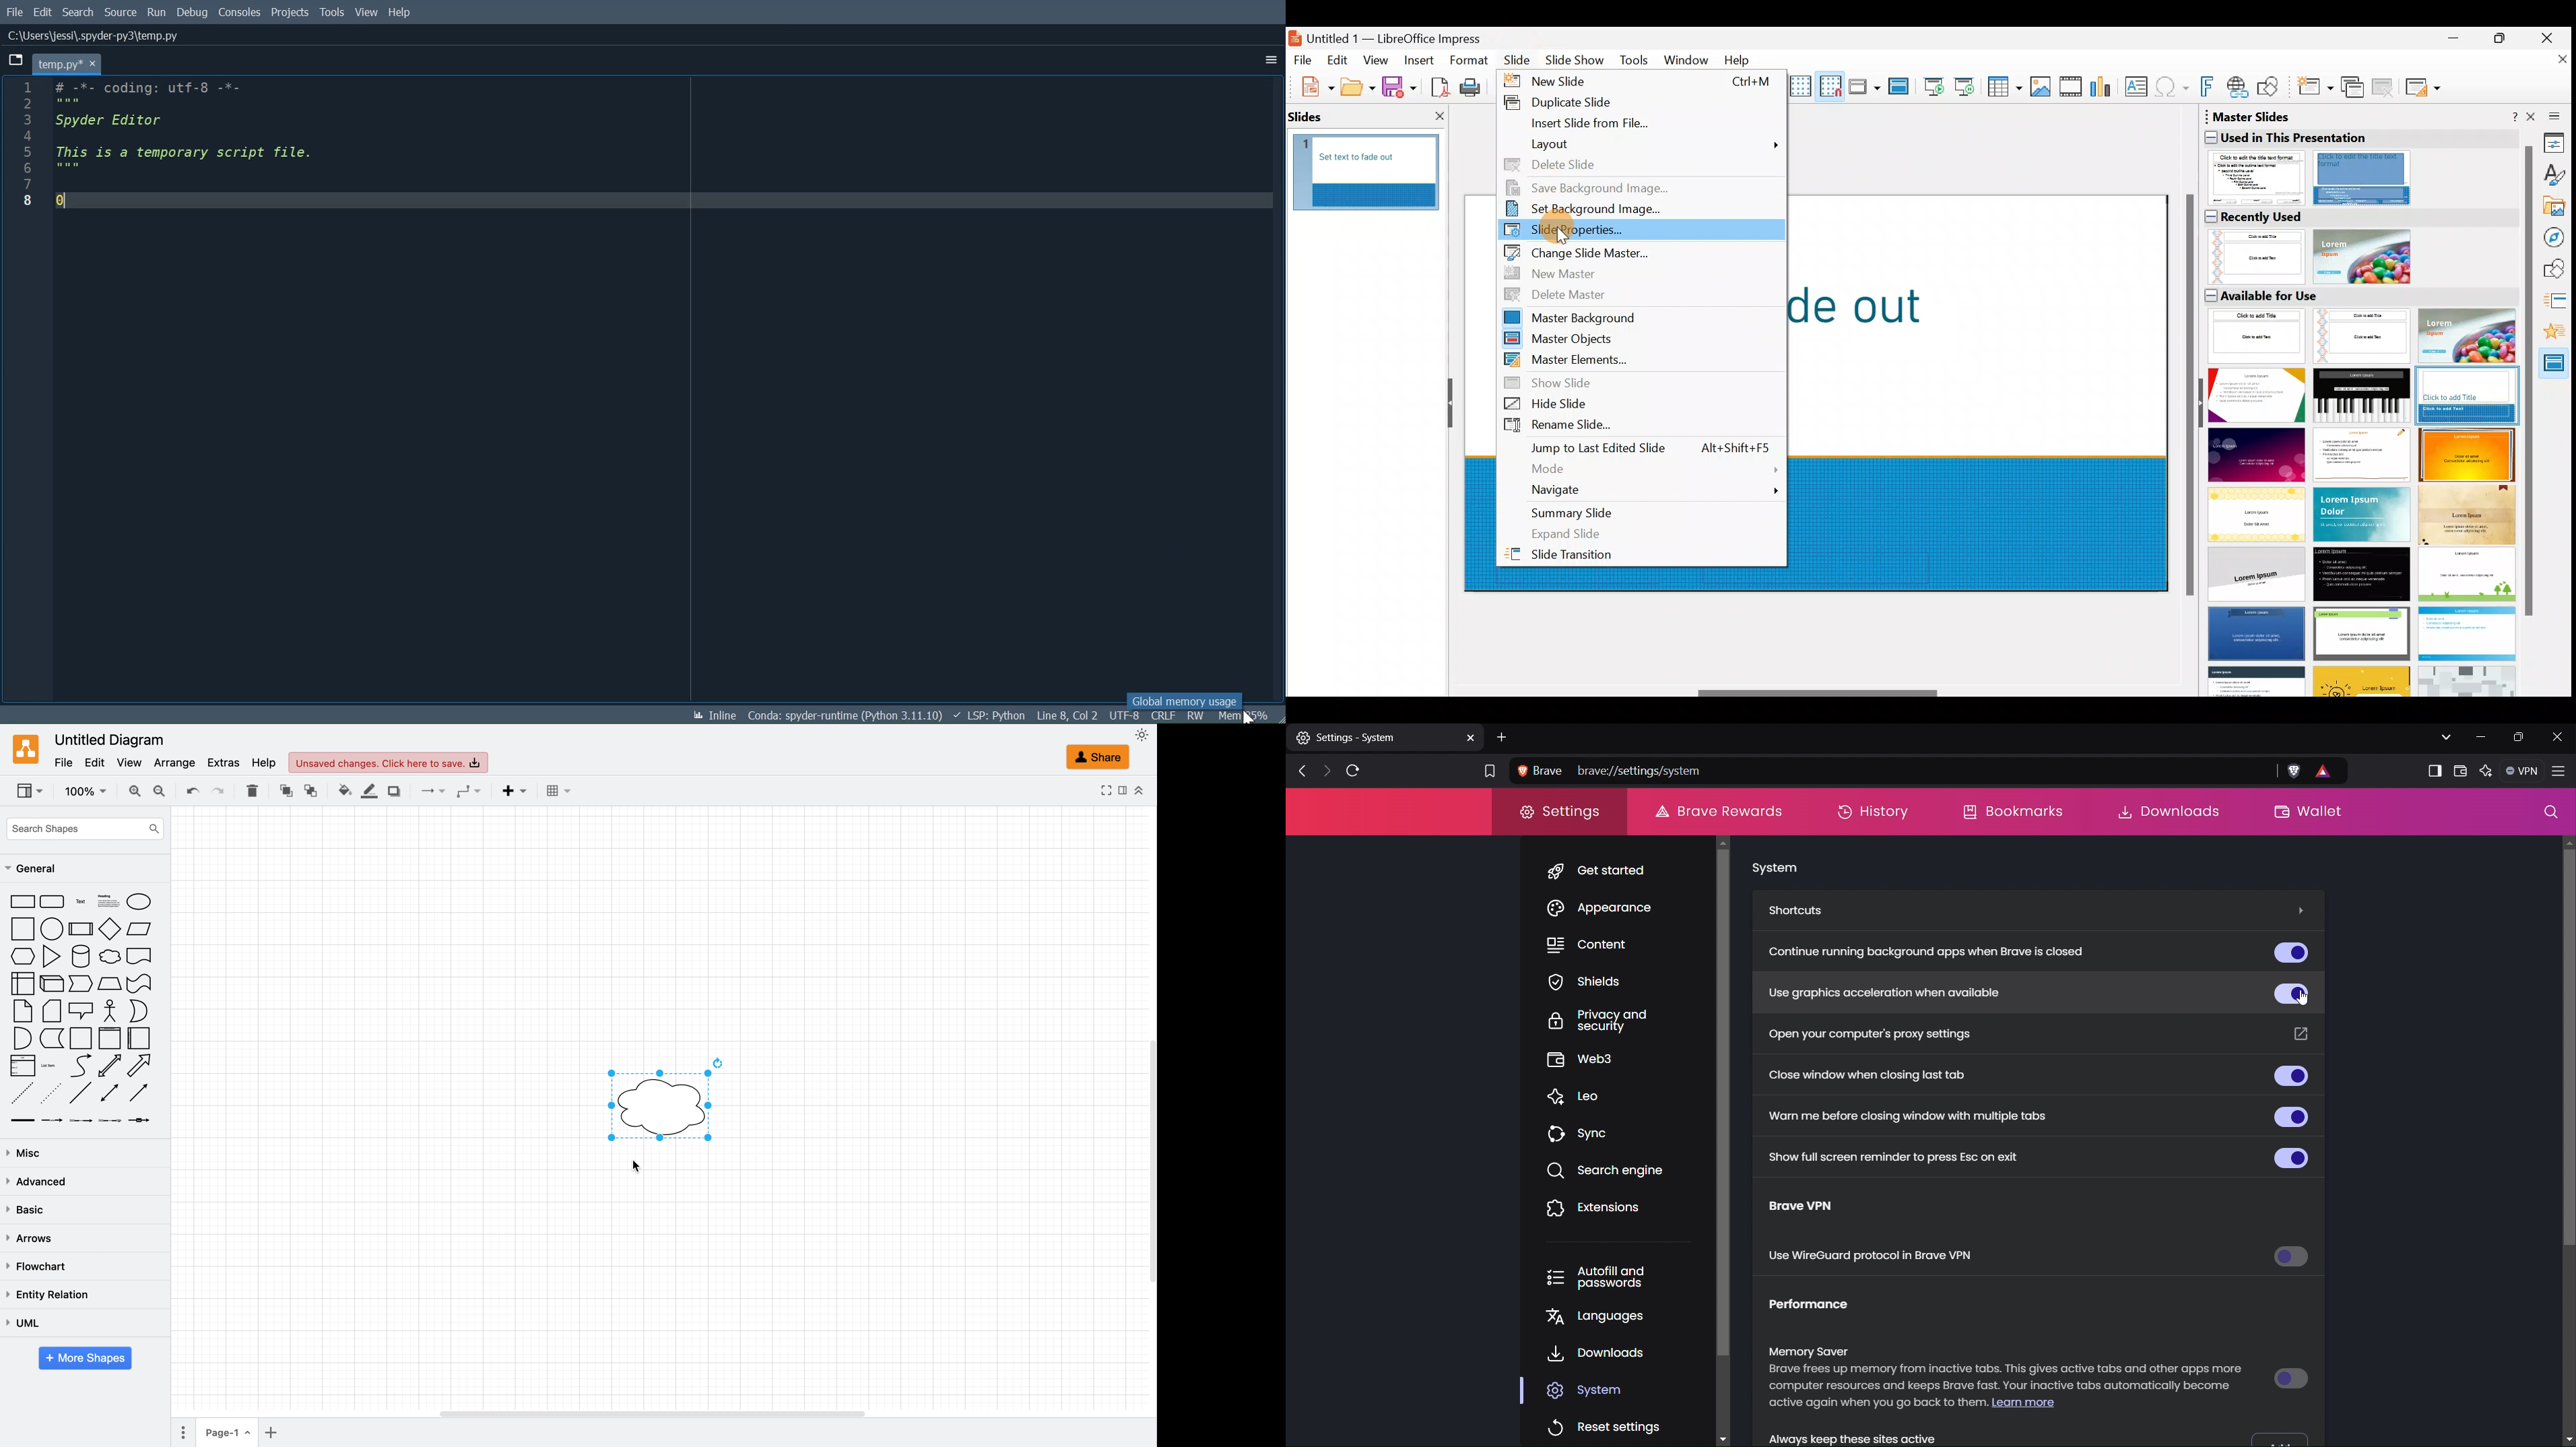 This screenshot has height=1456, width=2576. Describe the element at coordinates (1637, 147) in the screenshot. I see `Layout` at that location.